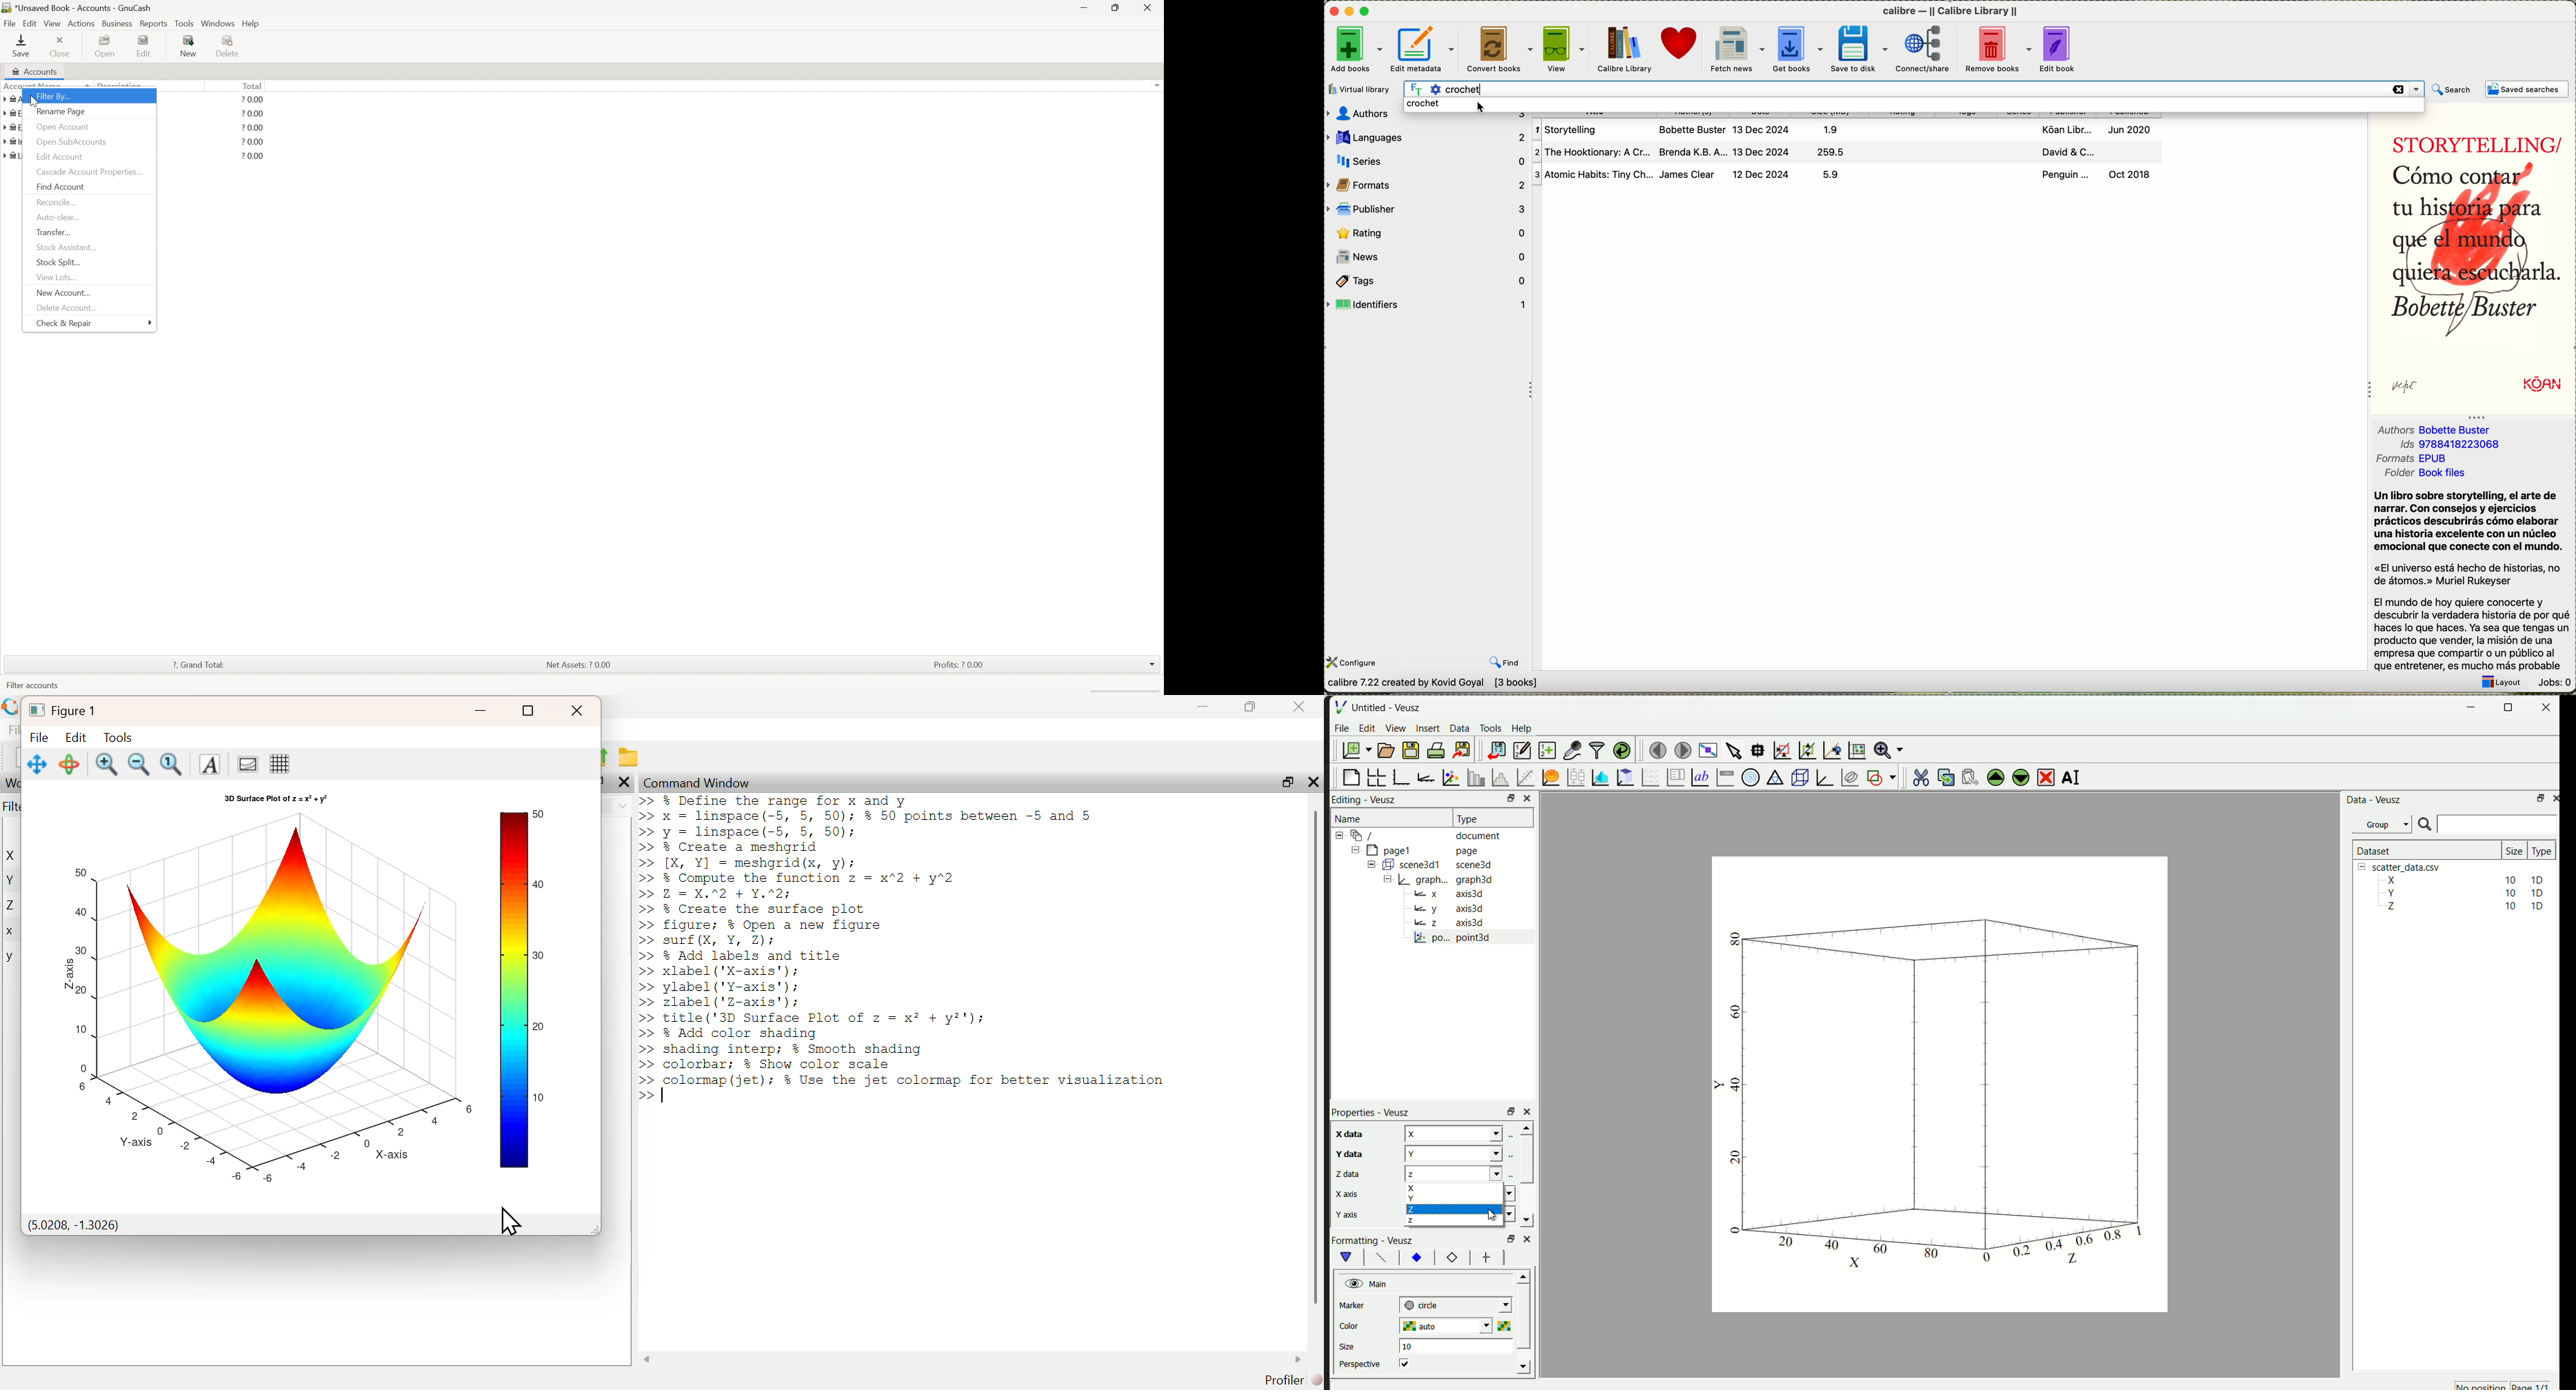  What do you see at coordinates (2471, 575) in the screenshot?
I see `«El universo esta hecho de historias, no
de atomos.» Muriel Rukeyser` at bounding box center [2471, 575].